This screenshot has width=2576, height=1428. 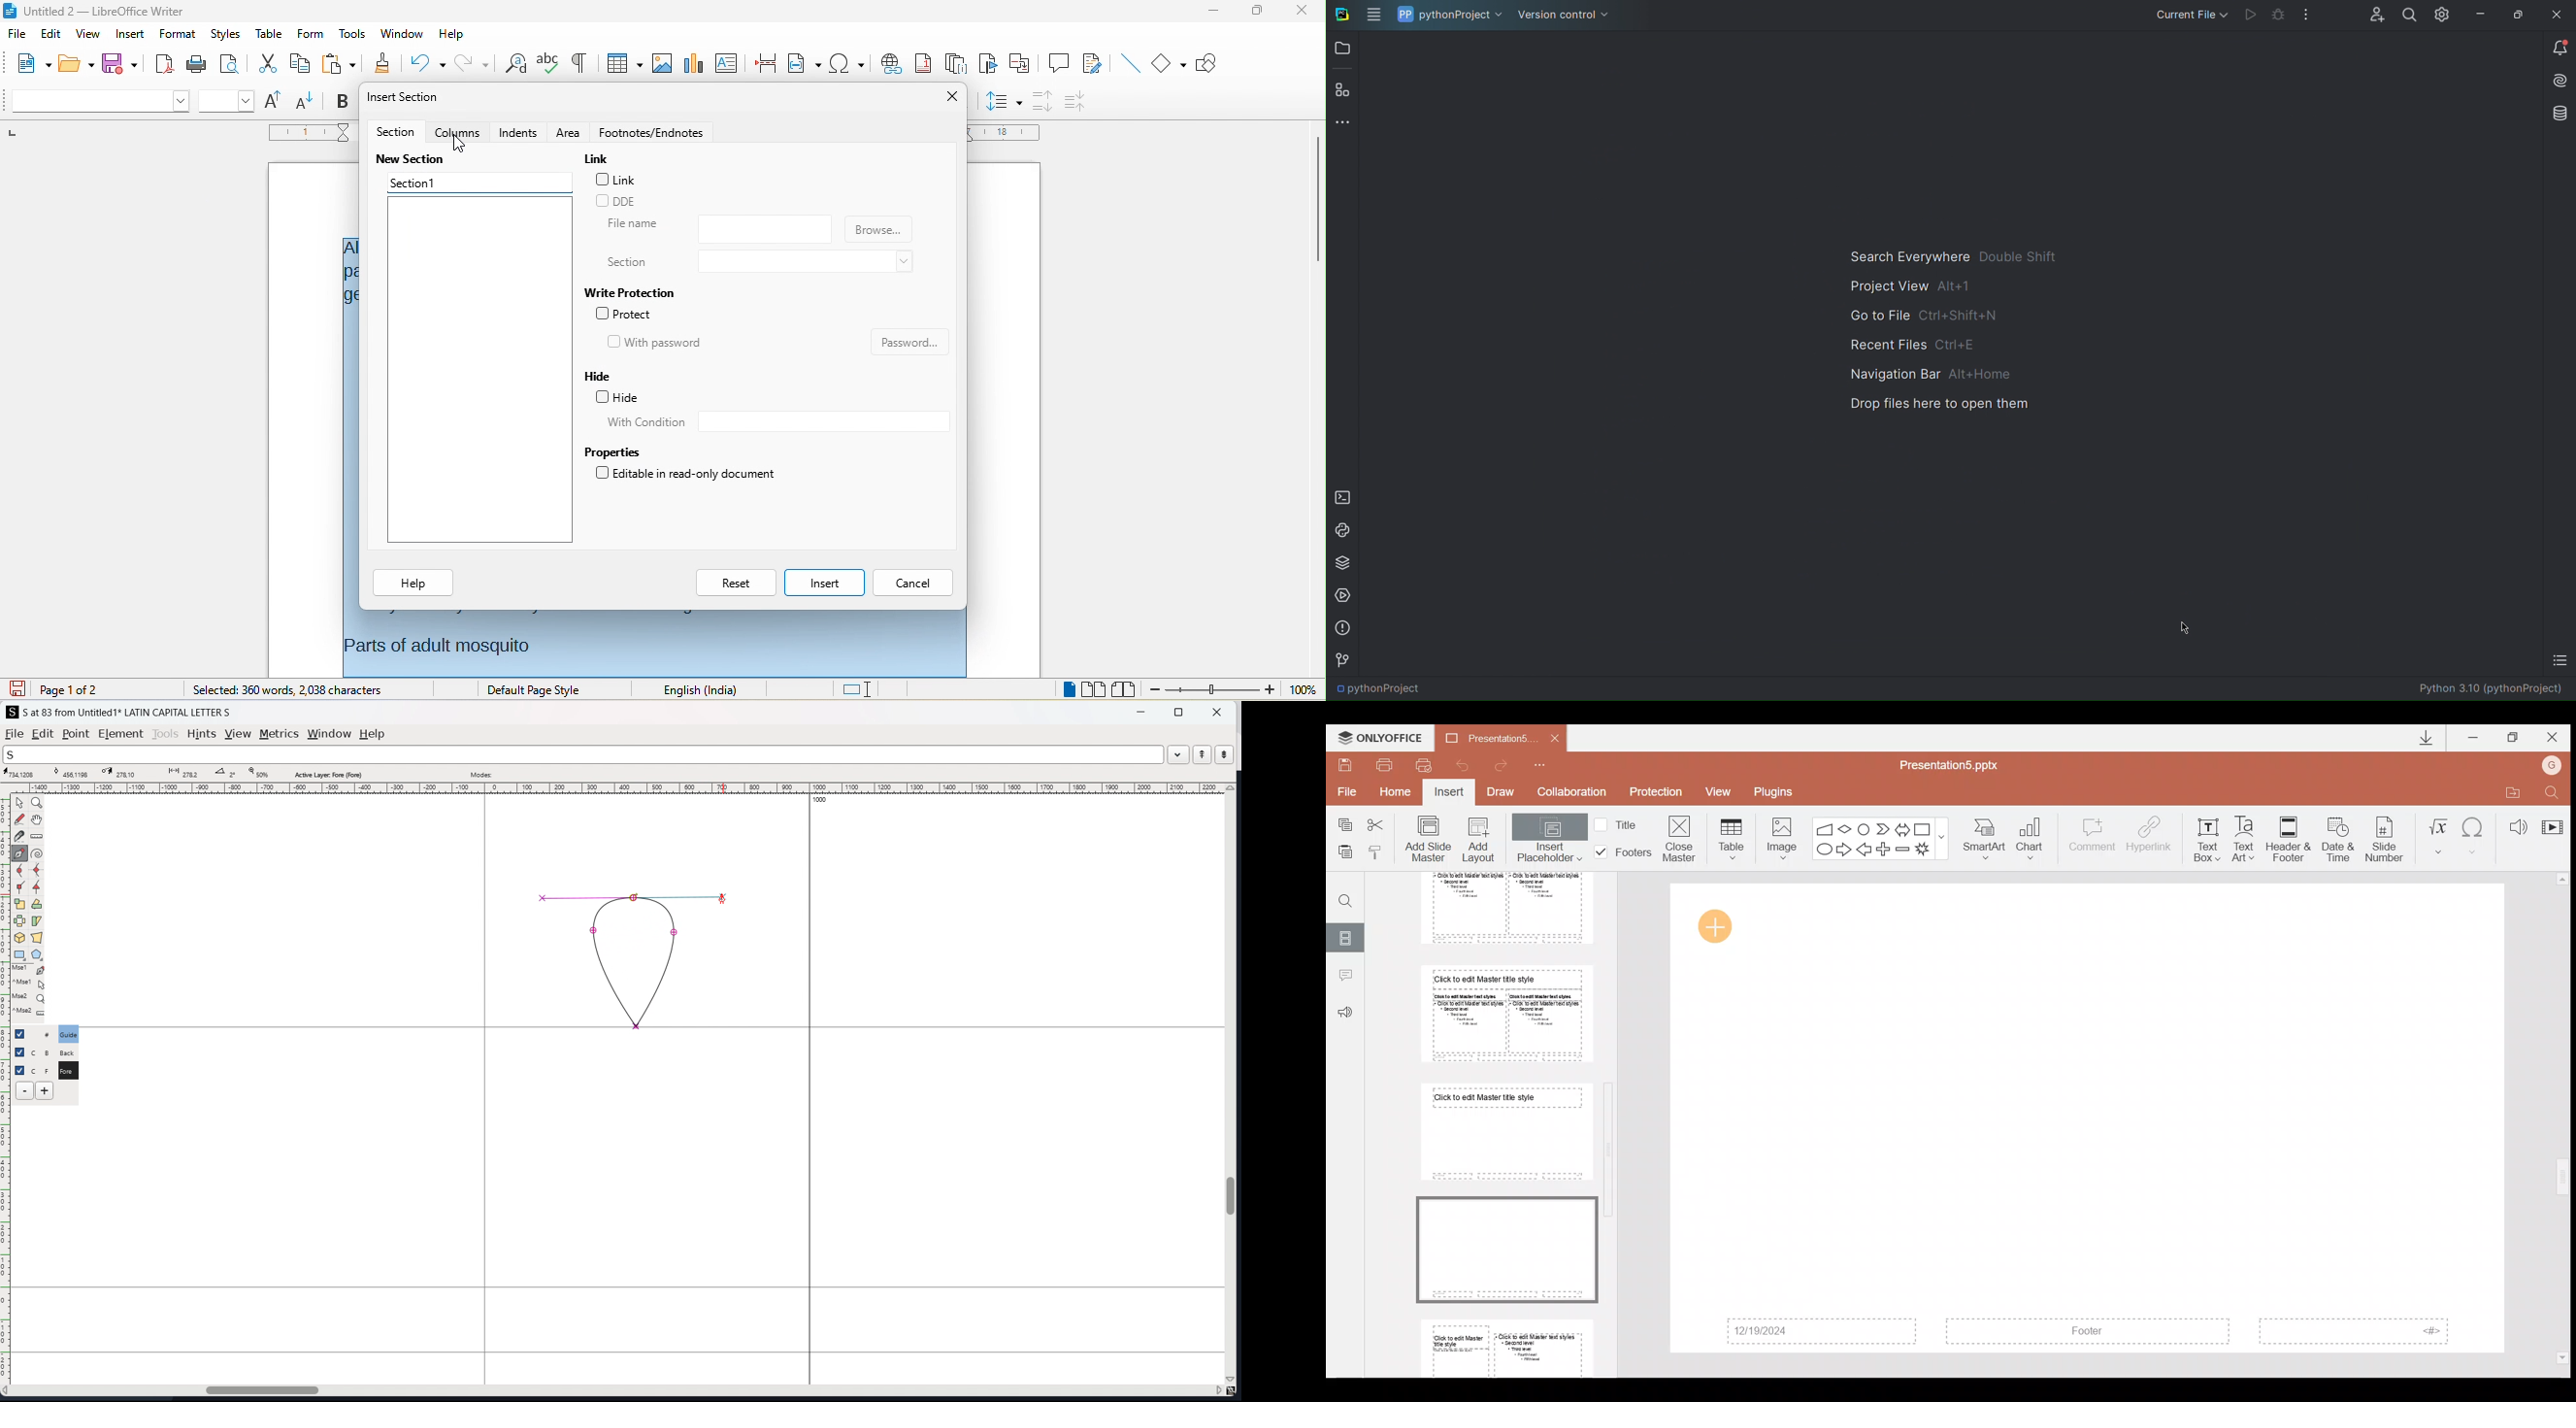 What do you see at coordinates (306, 100) in the screenshot?
I see `decrease size` at bounding box center [306, 100].